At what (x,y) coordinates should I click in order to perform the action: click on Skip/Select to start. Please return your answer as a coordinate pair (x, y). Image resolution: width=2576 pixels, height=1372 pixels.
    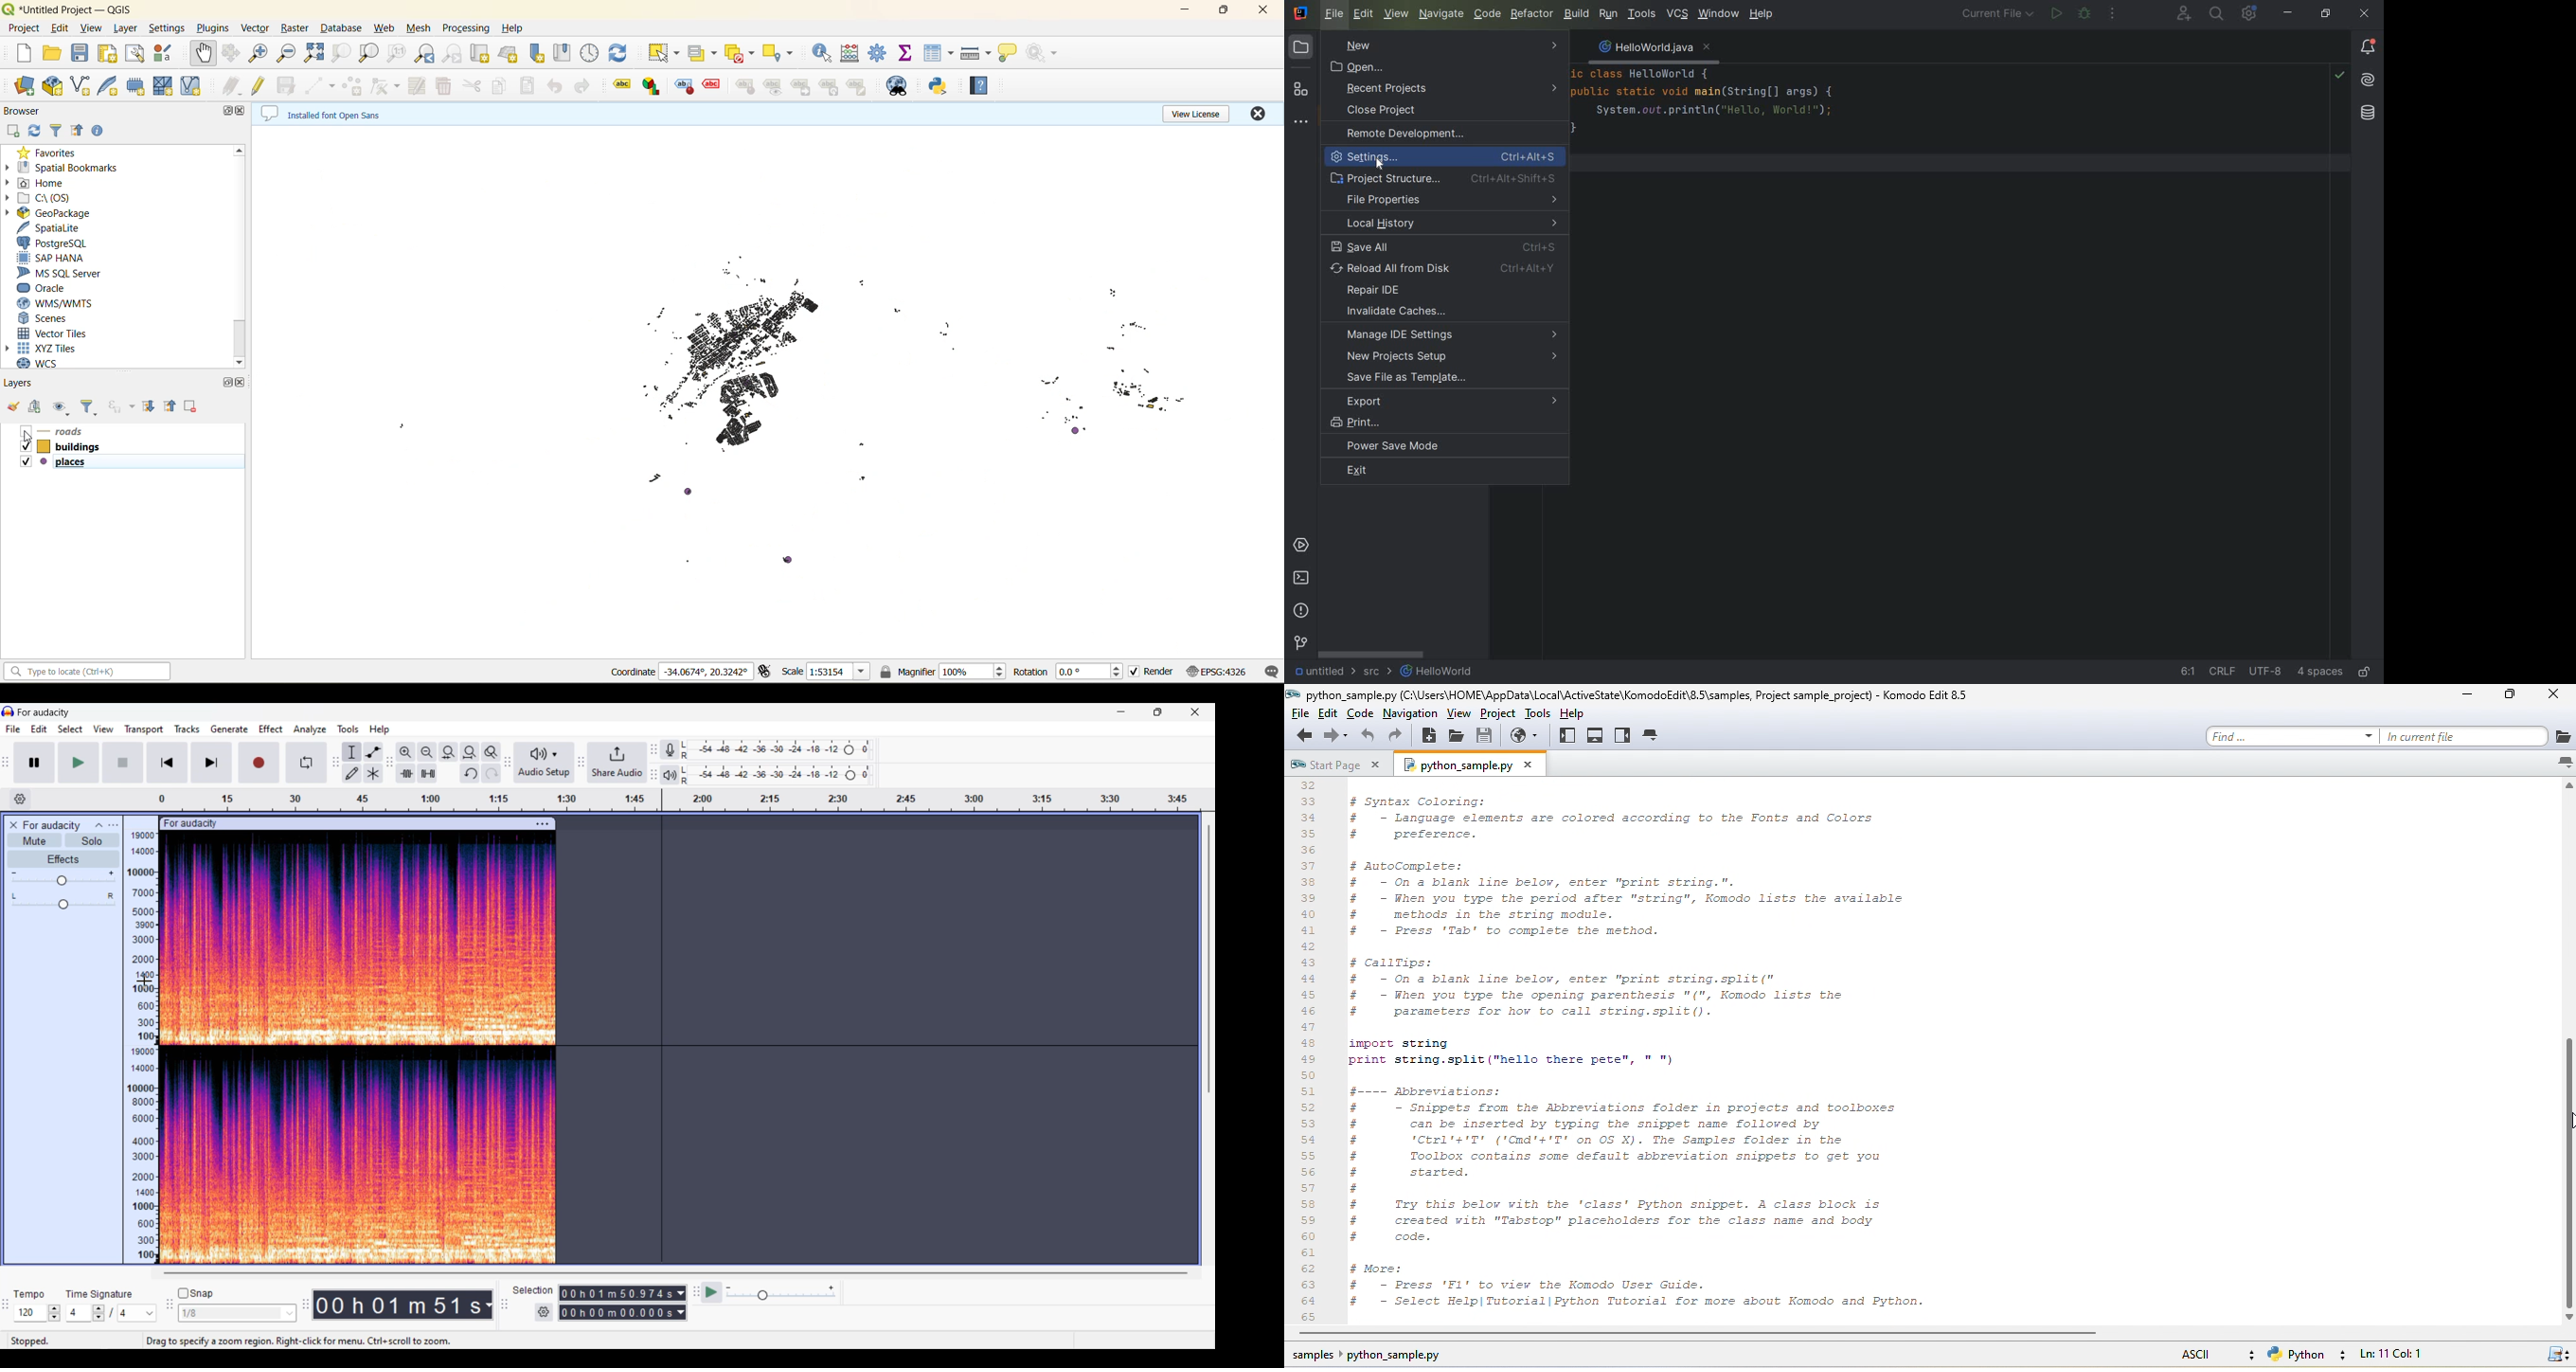
    Looking at the image, I should click on (167, 762).